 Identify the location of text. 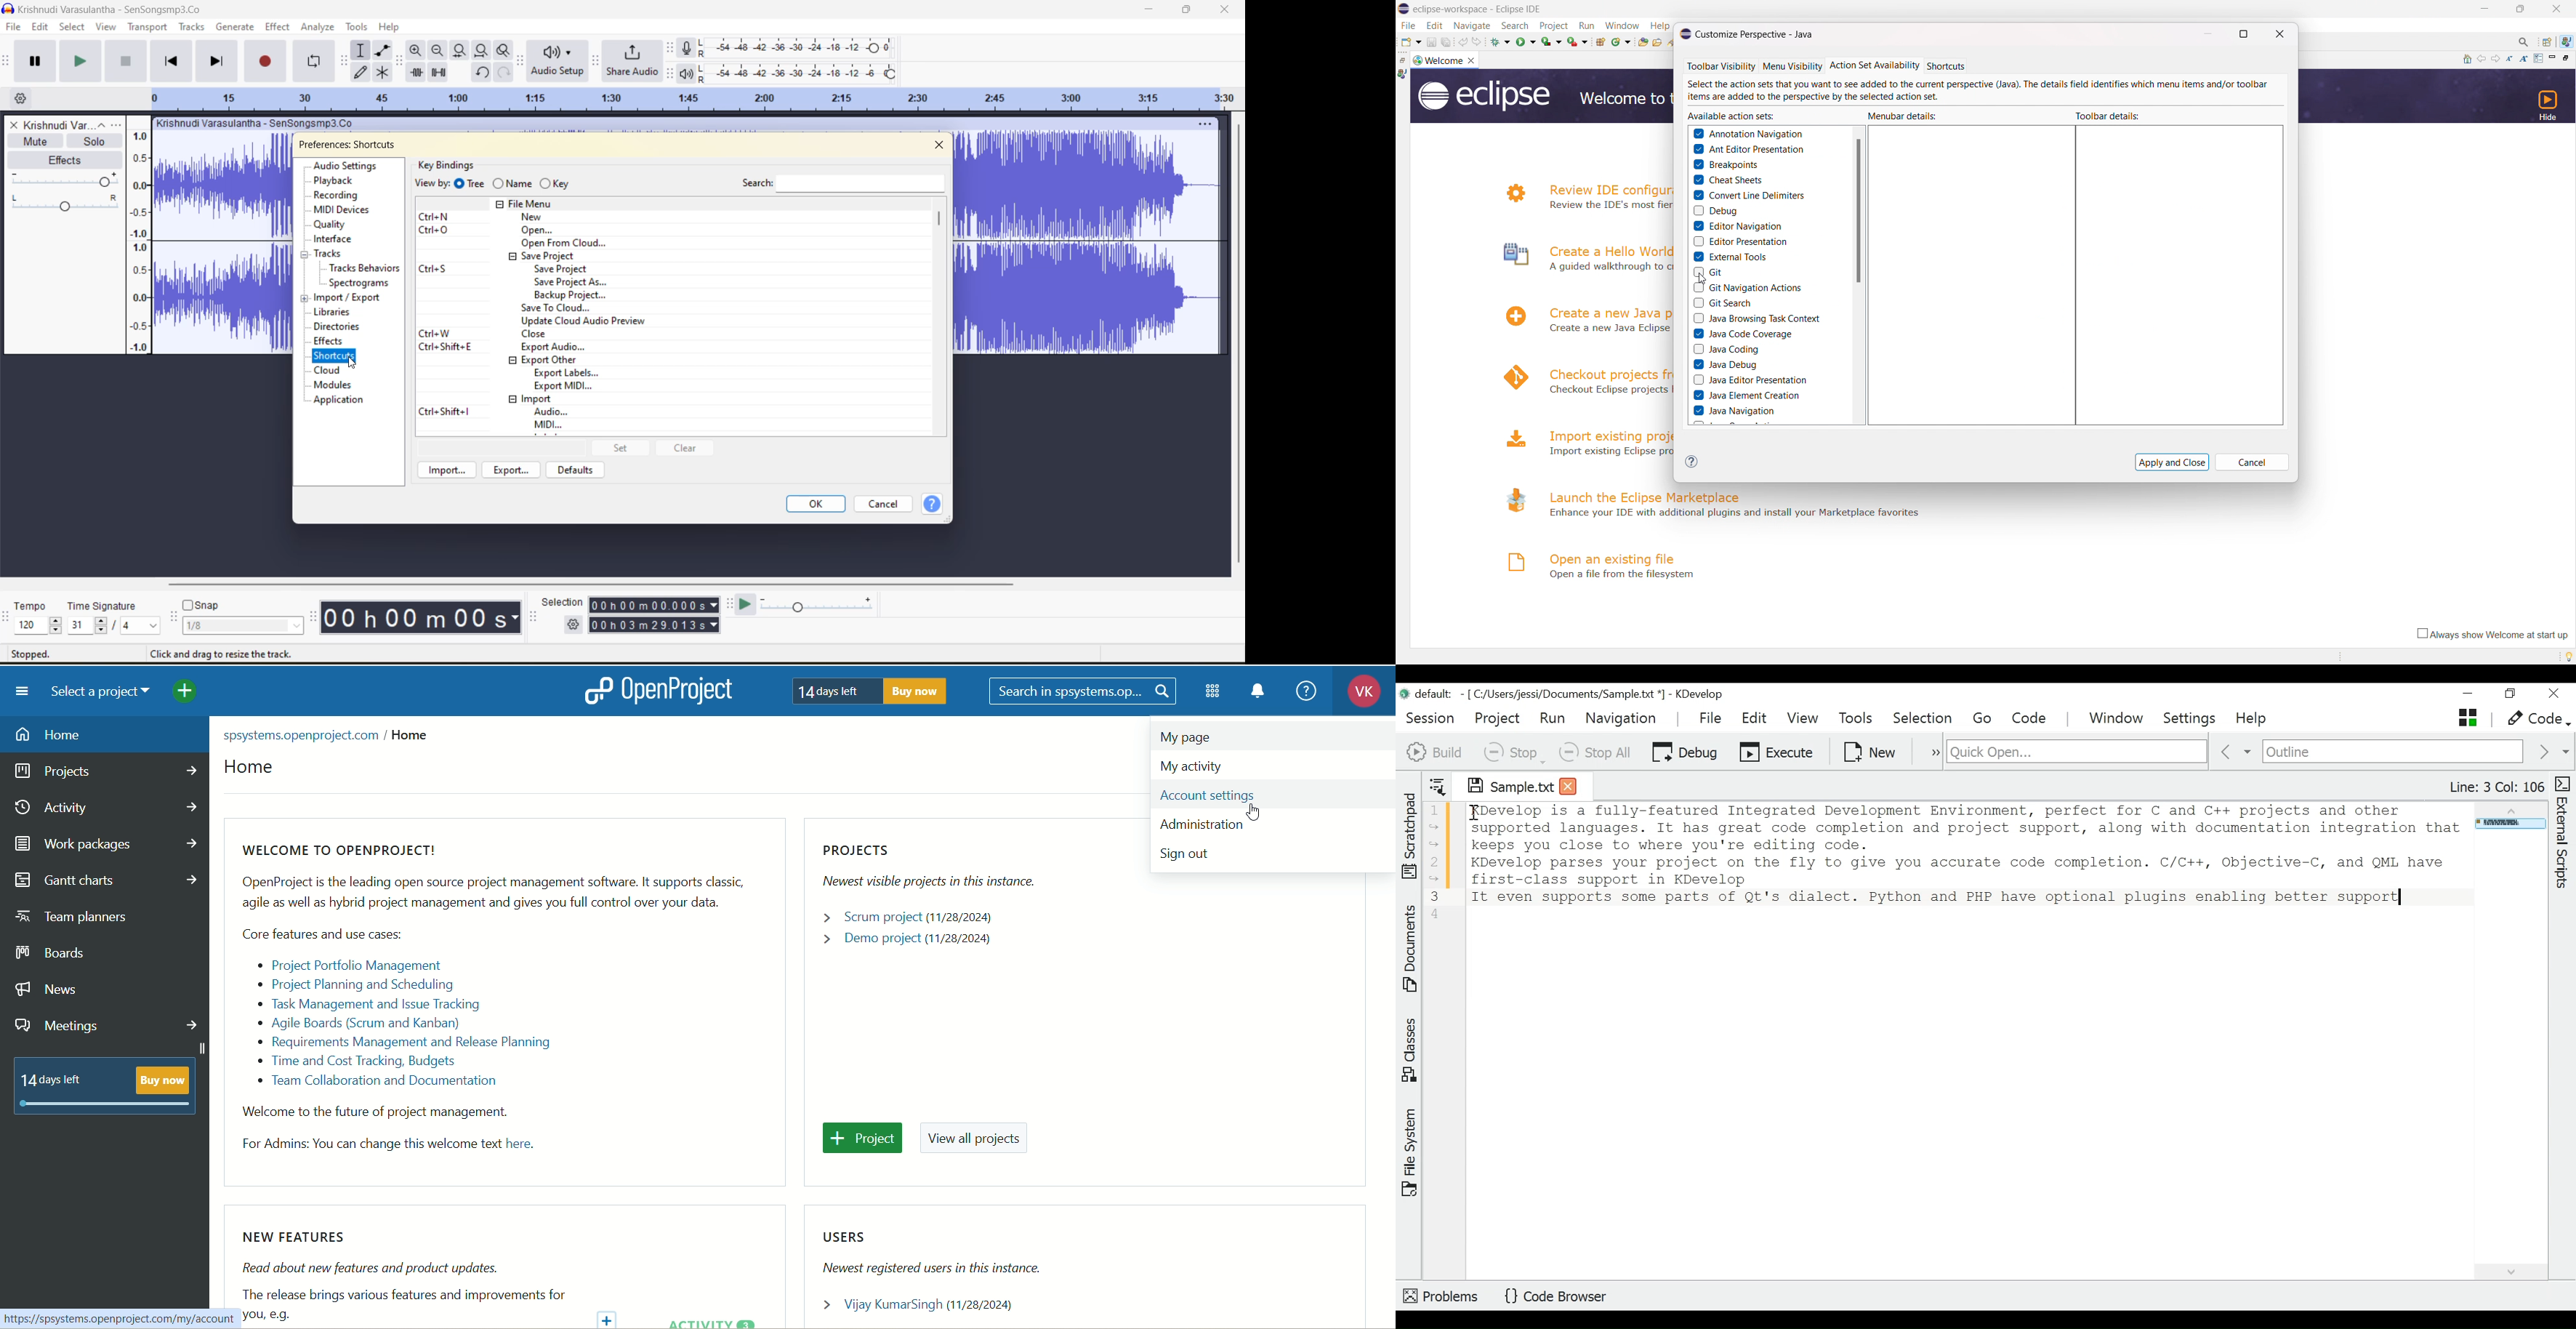
(872, 691).